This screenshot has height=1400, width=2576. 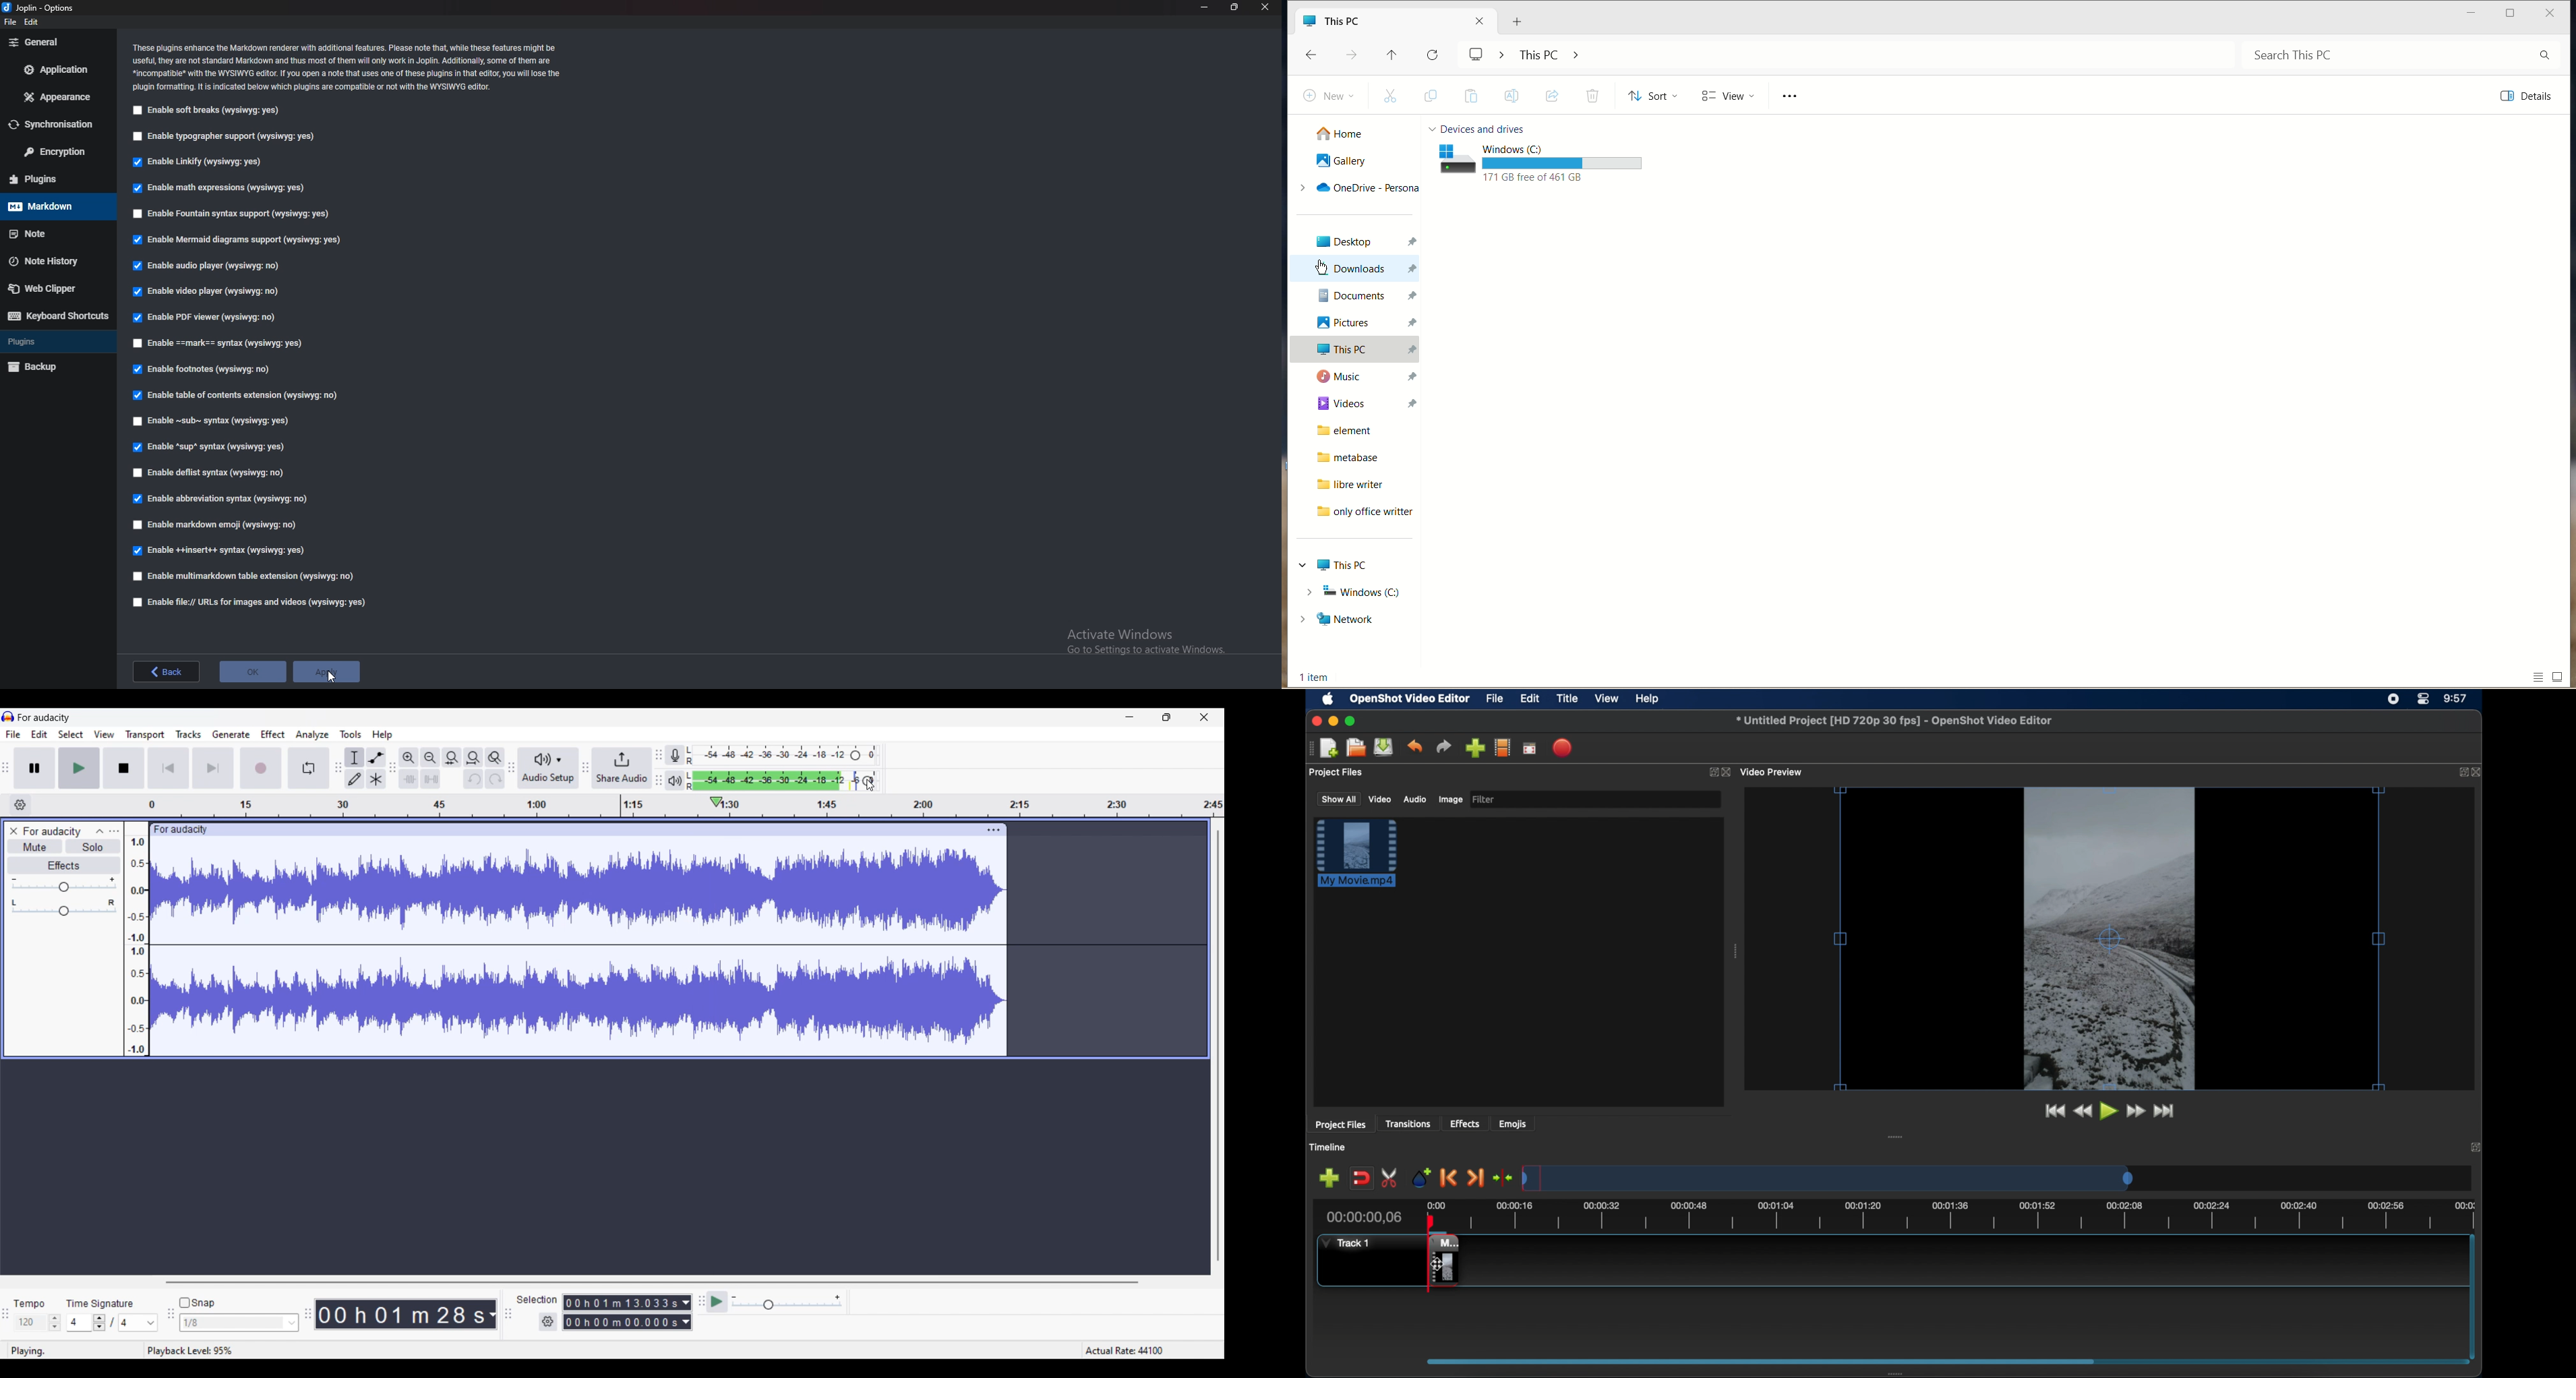 What do you see at coordinates (210, 448) in the screenshot?
I see `Enable sup syntax` at bounding box center [210, 448].